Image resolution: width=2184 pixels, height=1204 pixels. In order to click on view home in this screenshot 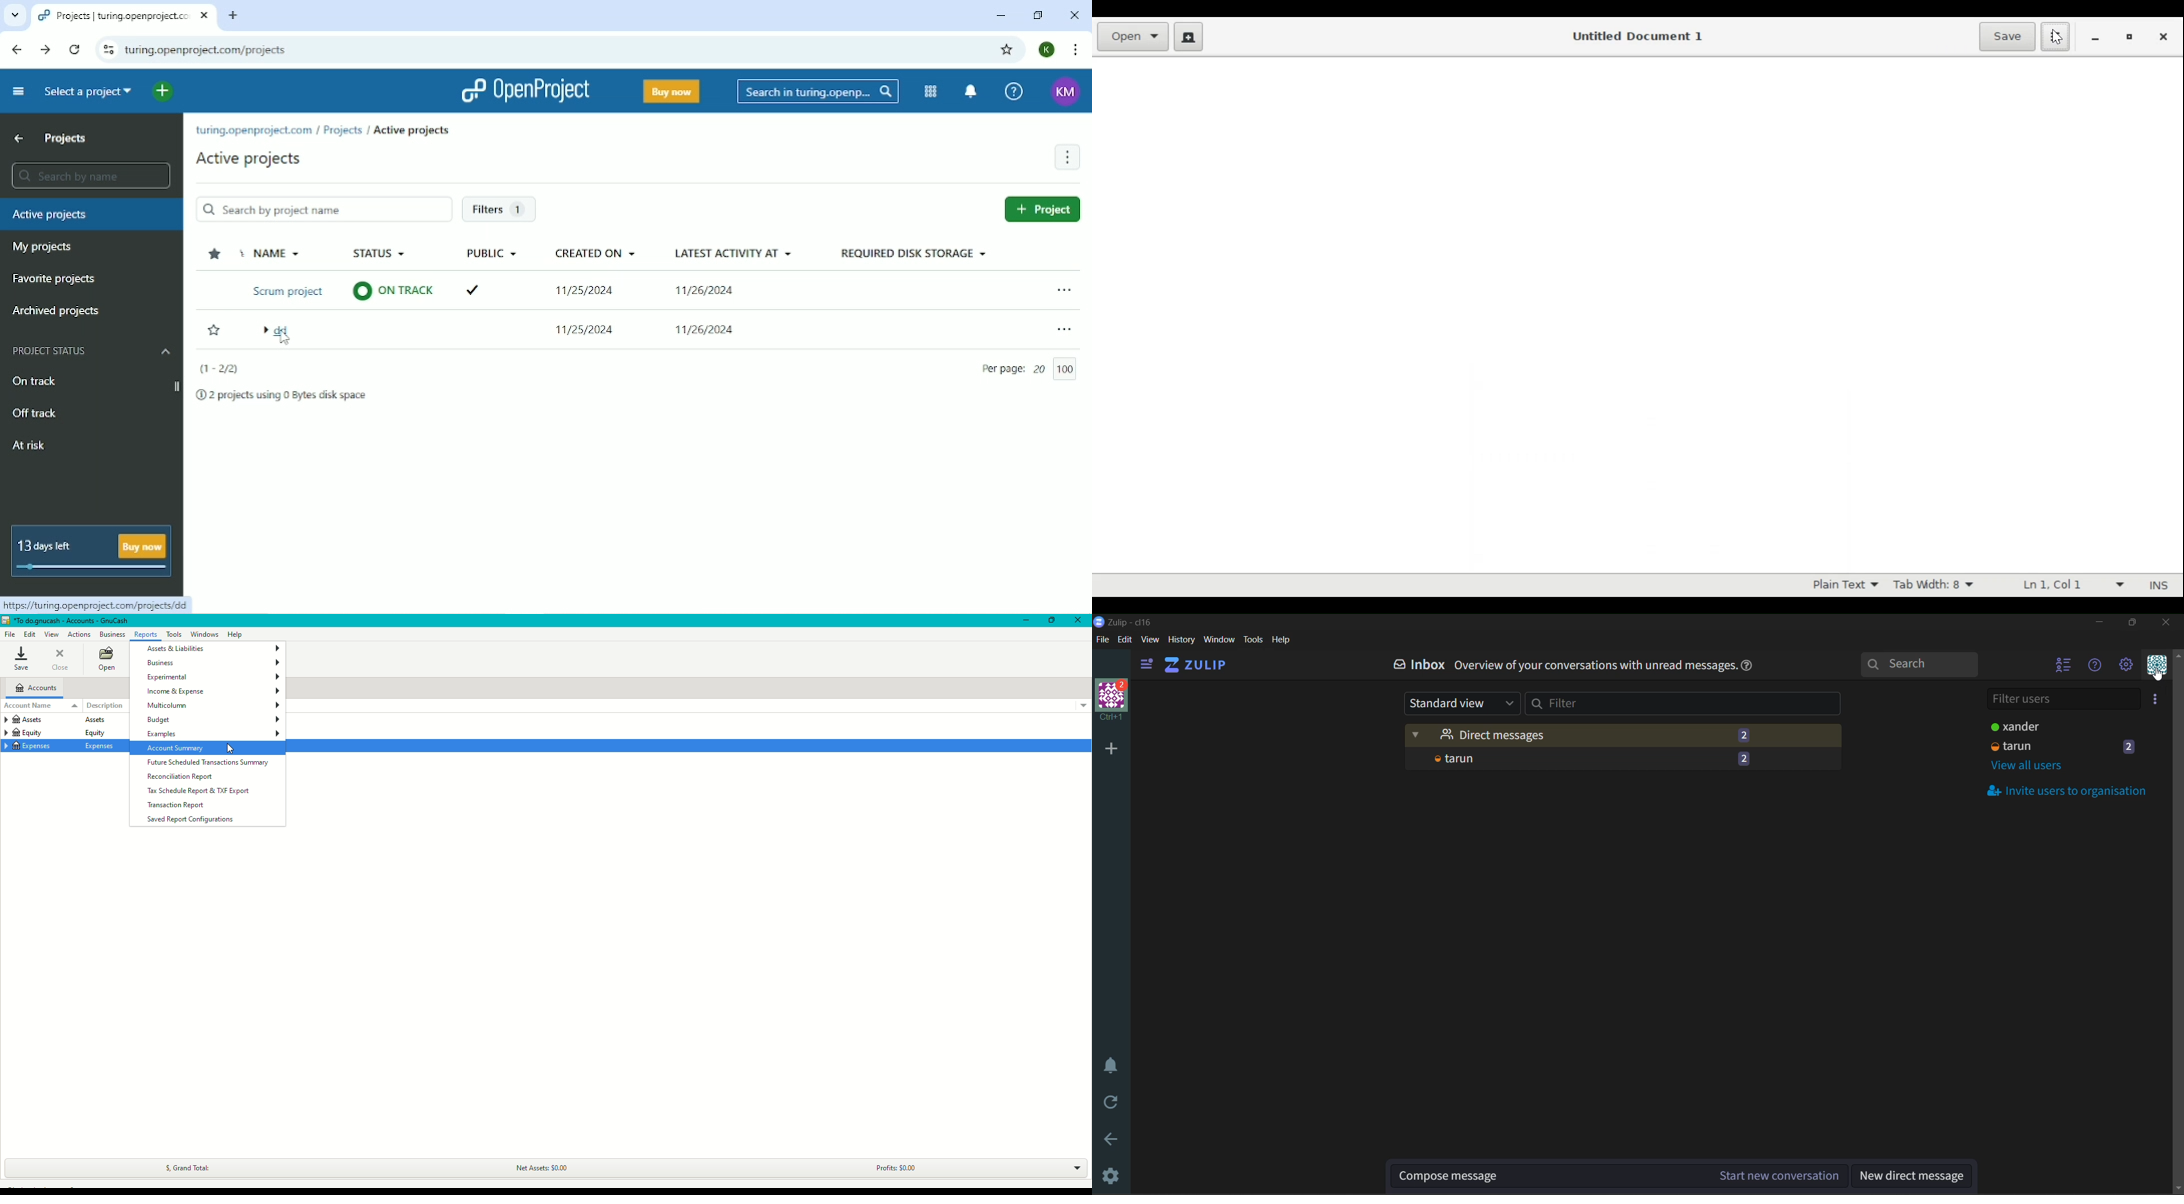, I will do `click(1198, 668)`.